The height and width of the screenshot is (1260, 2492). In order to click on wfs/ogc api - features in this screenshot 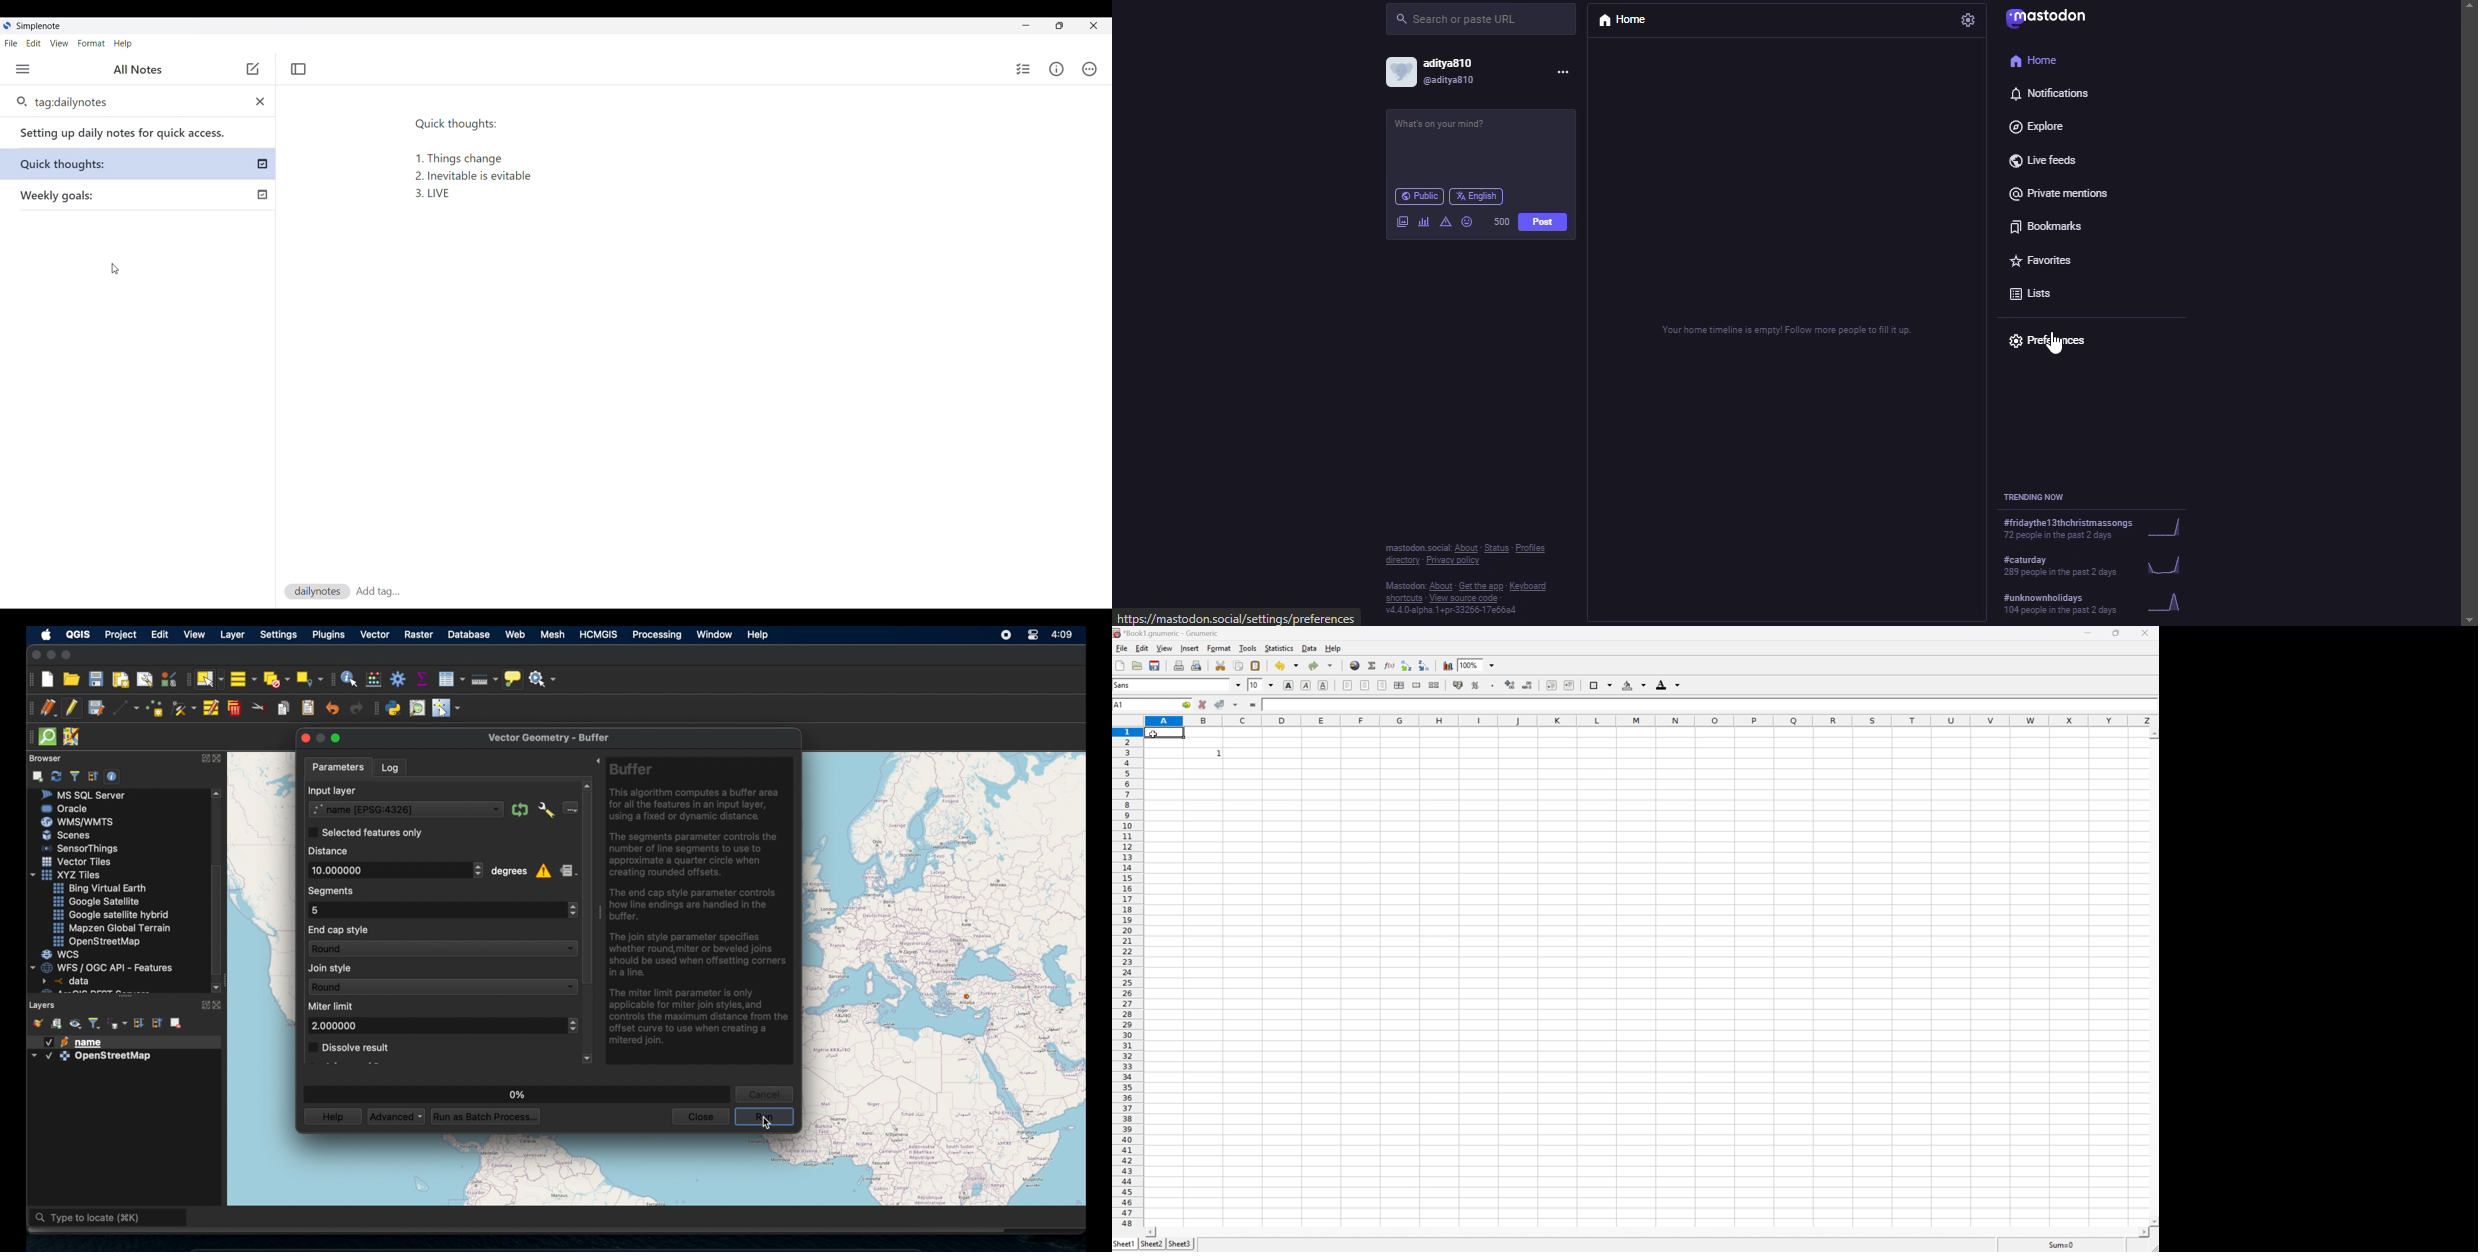, I will do `click(103, 967)`.